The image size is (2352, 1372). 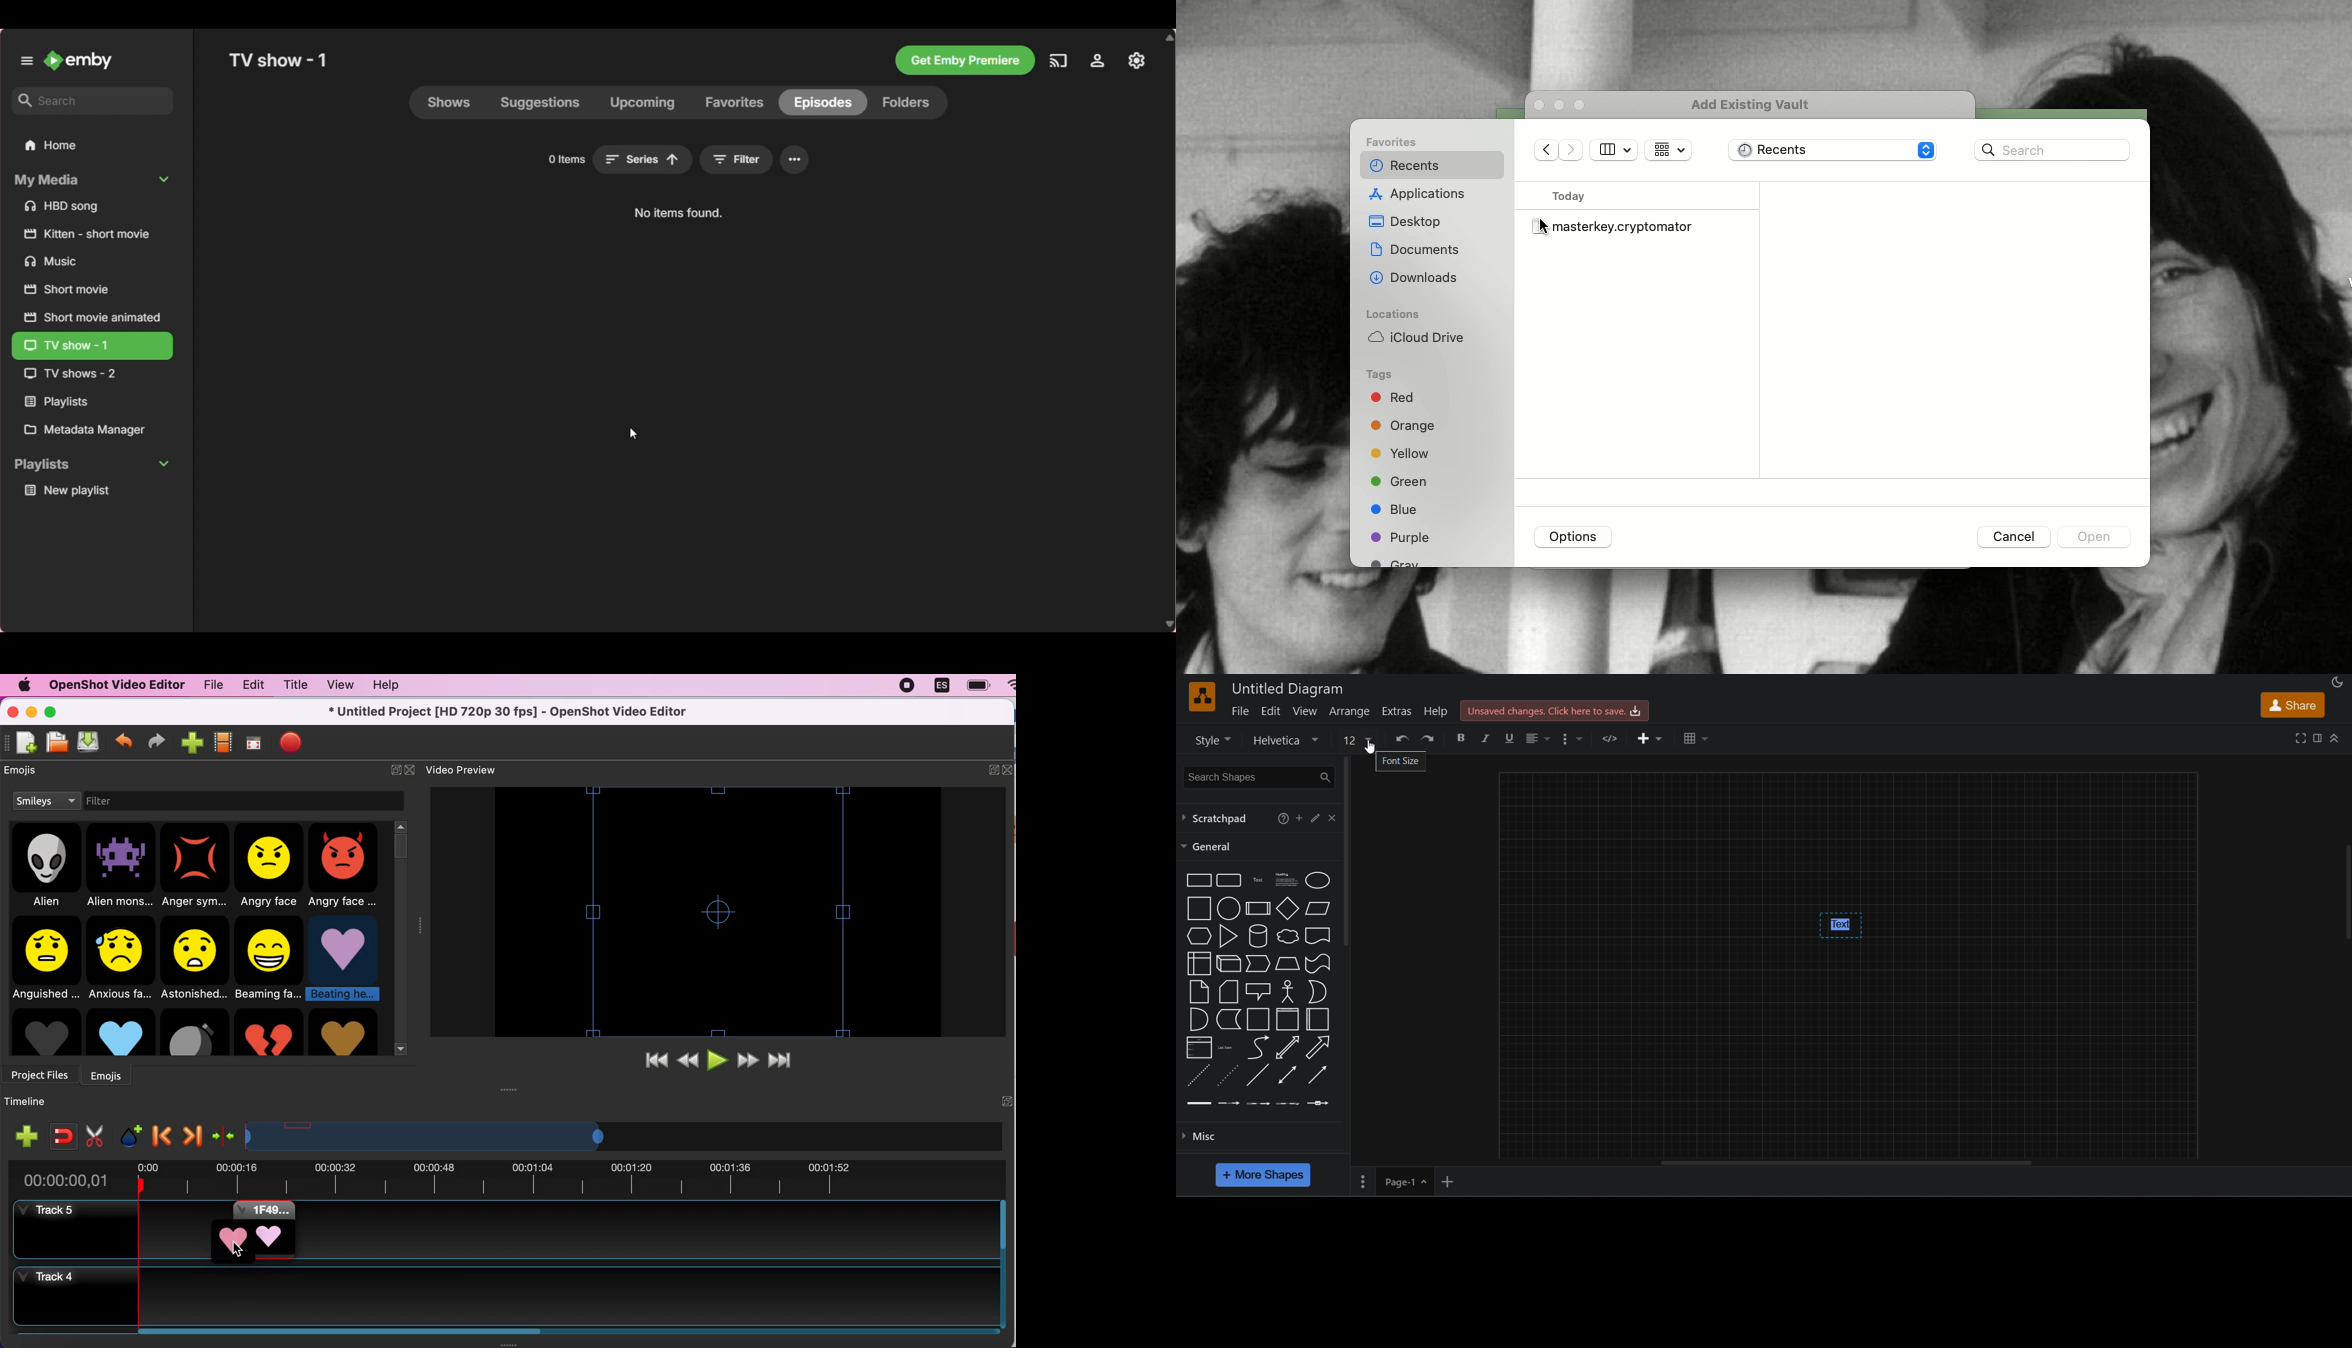 I want to click on style, so click(x=1212, y=740).